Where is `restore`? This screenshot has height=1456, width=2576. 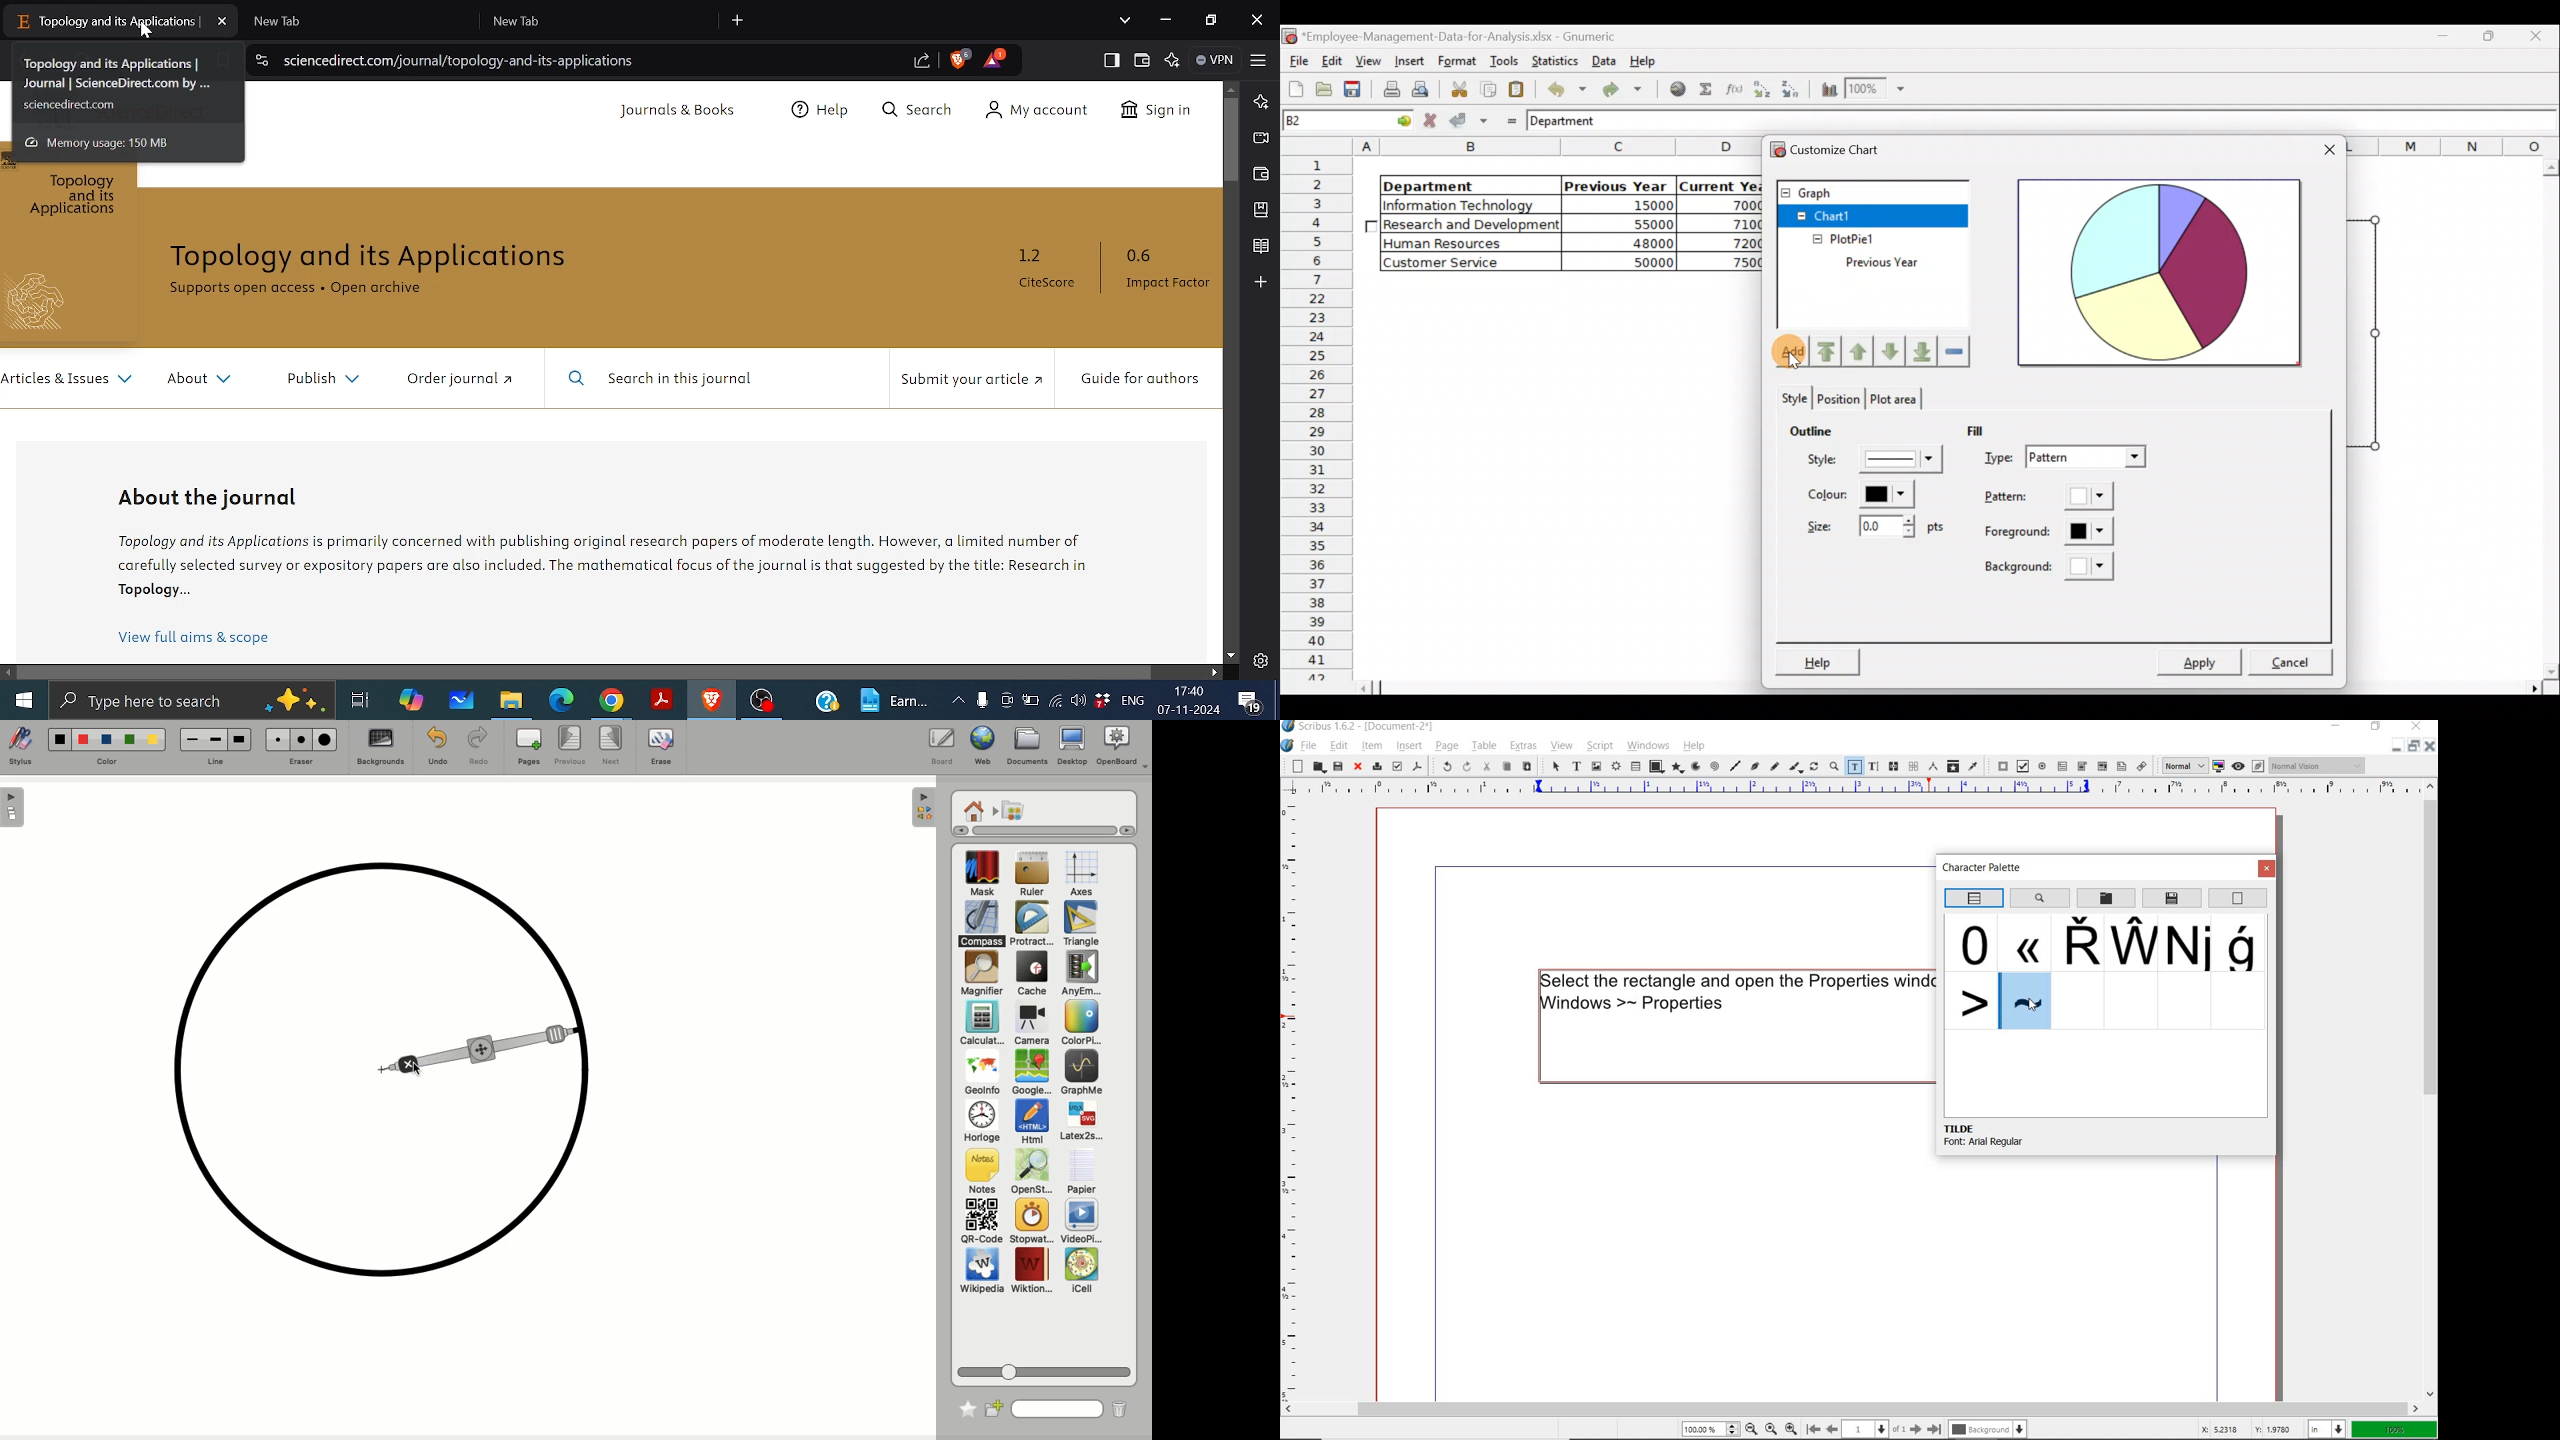
restore is located at coordinates (2377, 728).